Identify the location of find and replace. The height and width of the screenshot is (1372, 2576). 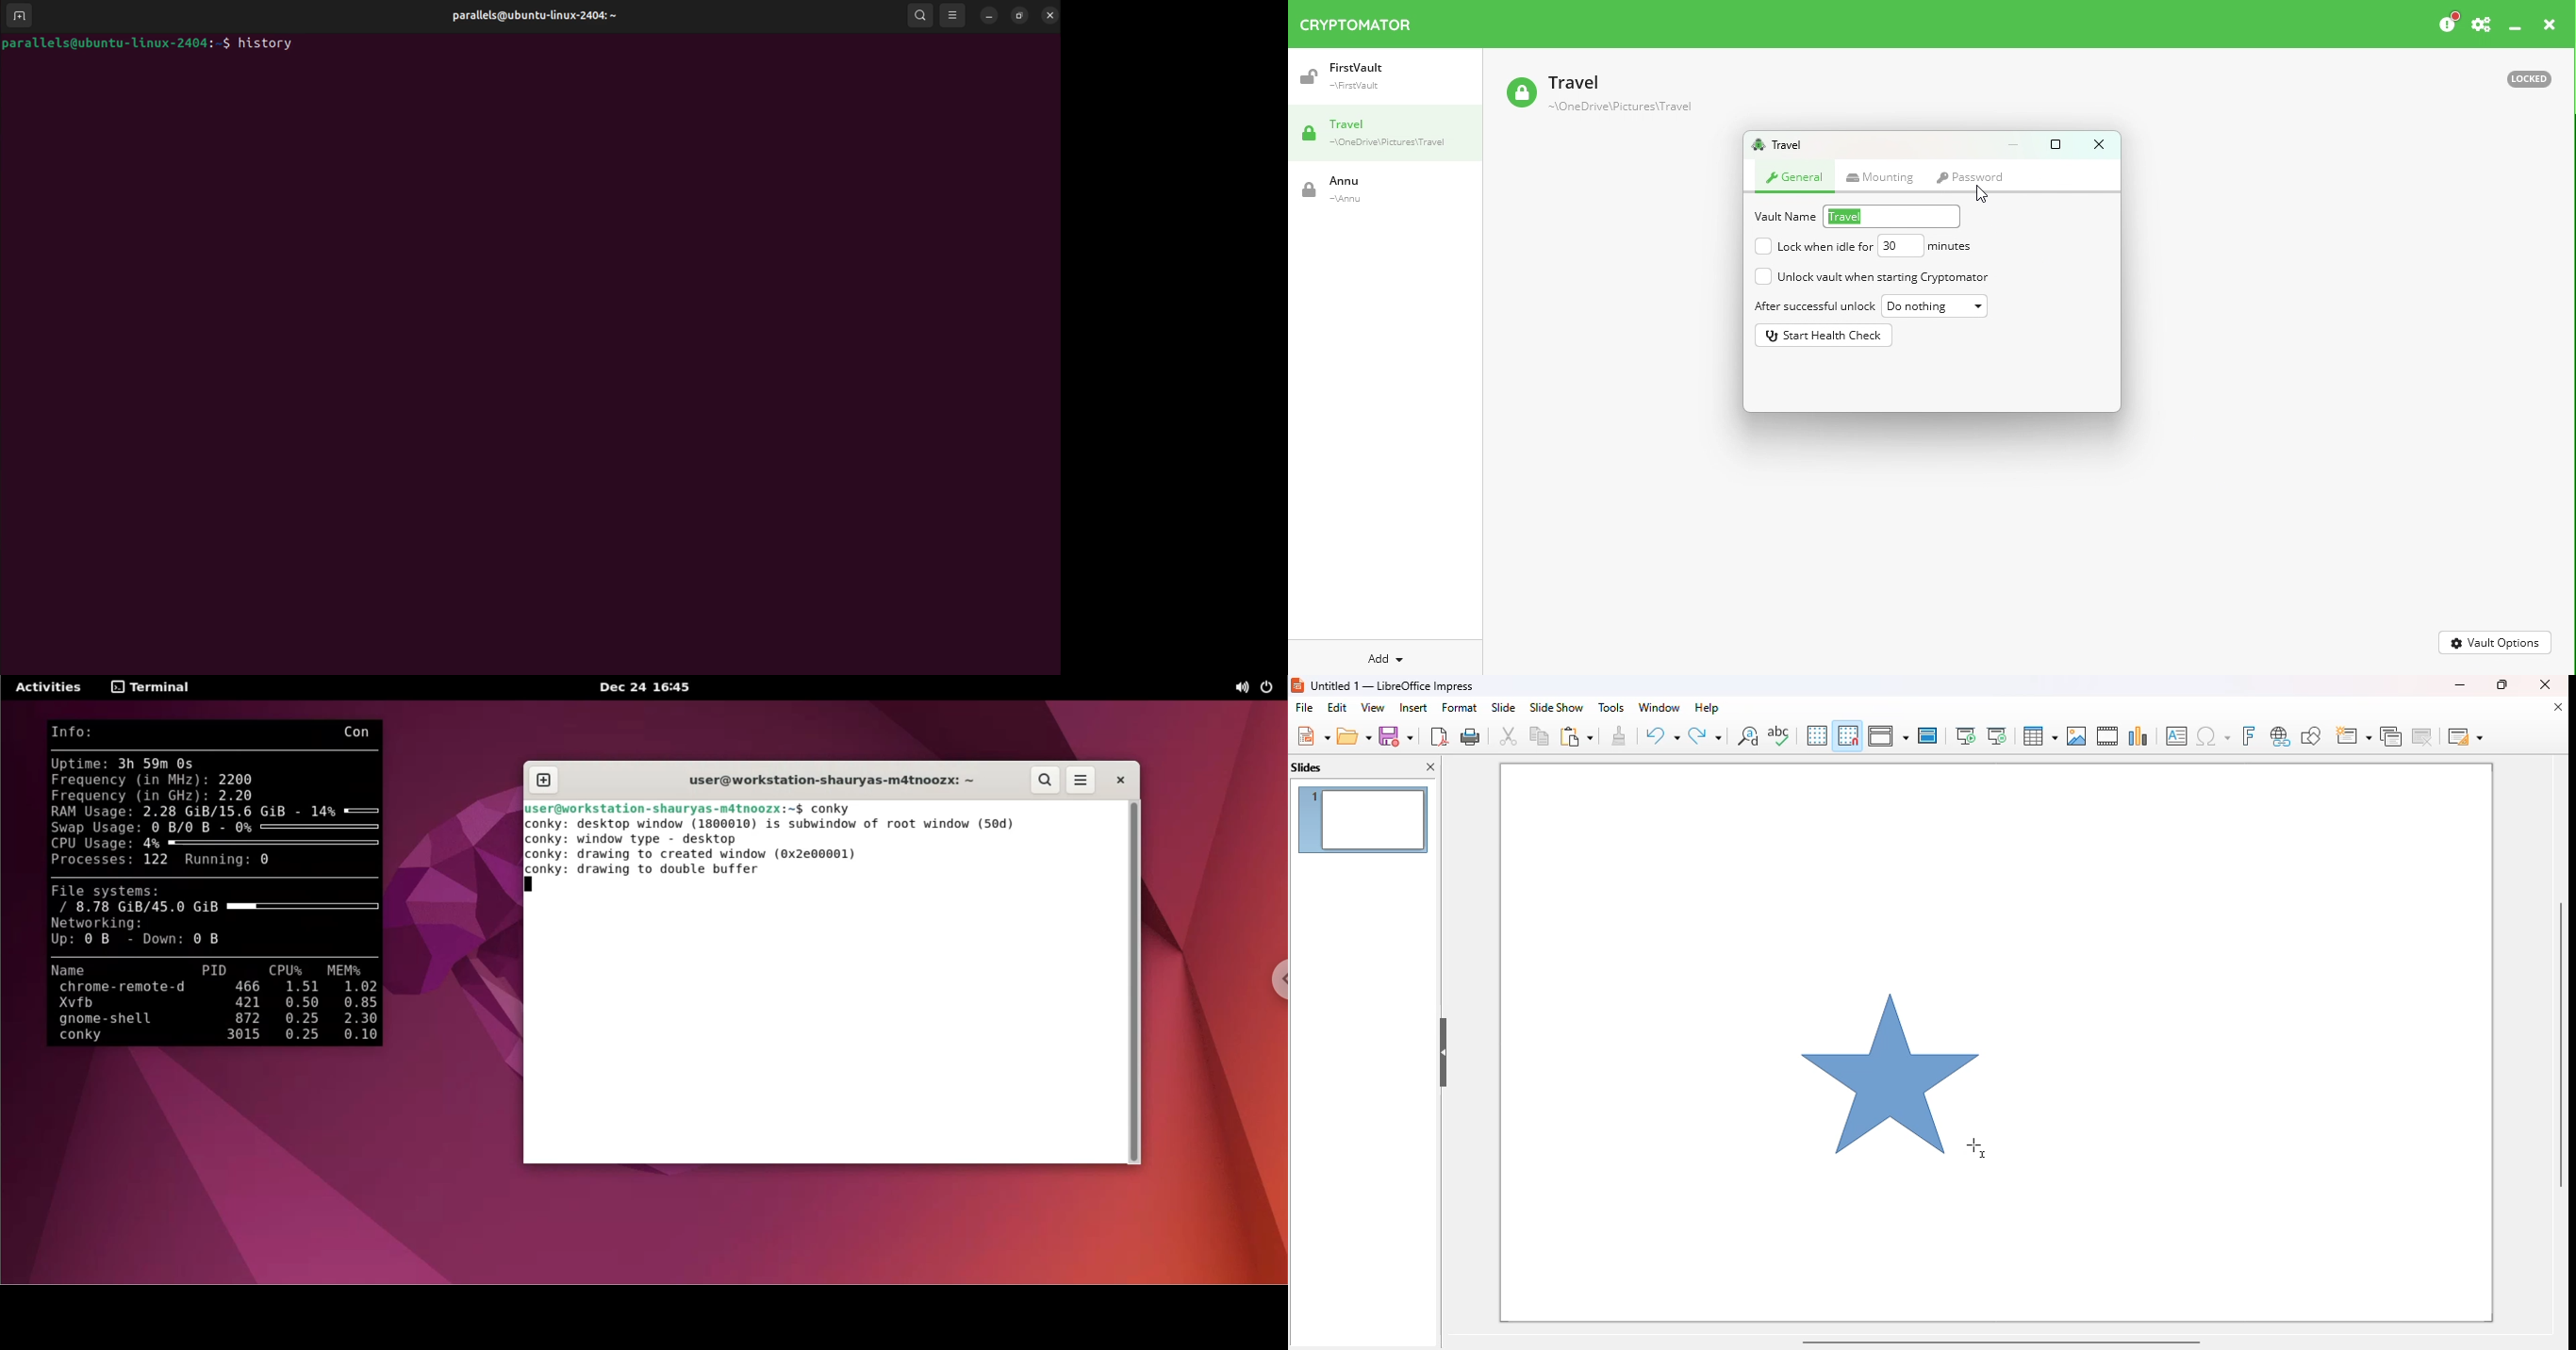
(1748, 735).